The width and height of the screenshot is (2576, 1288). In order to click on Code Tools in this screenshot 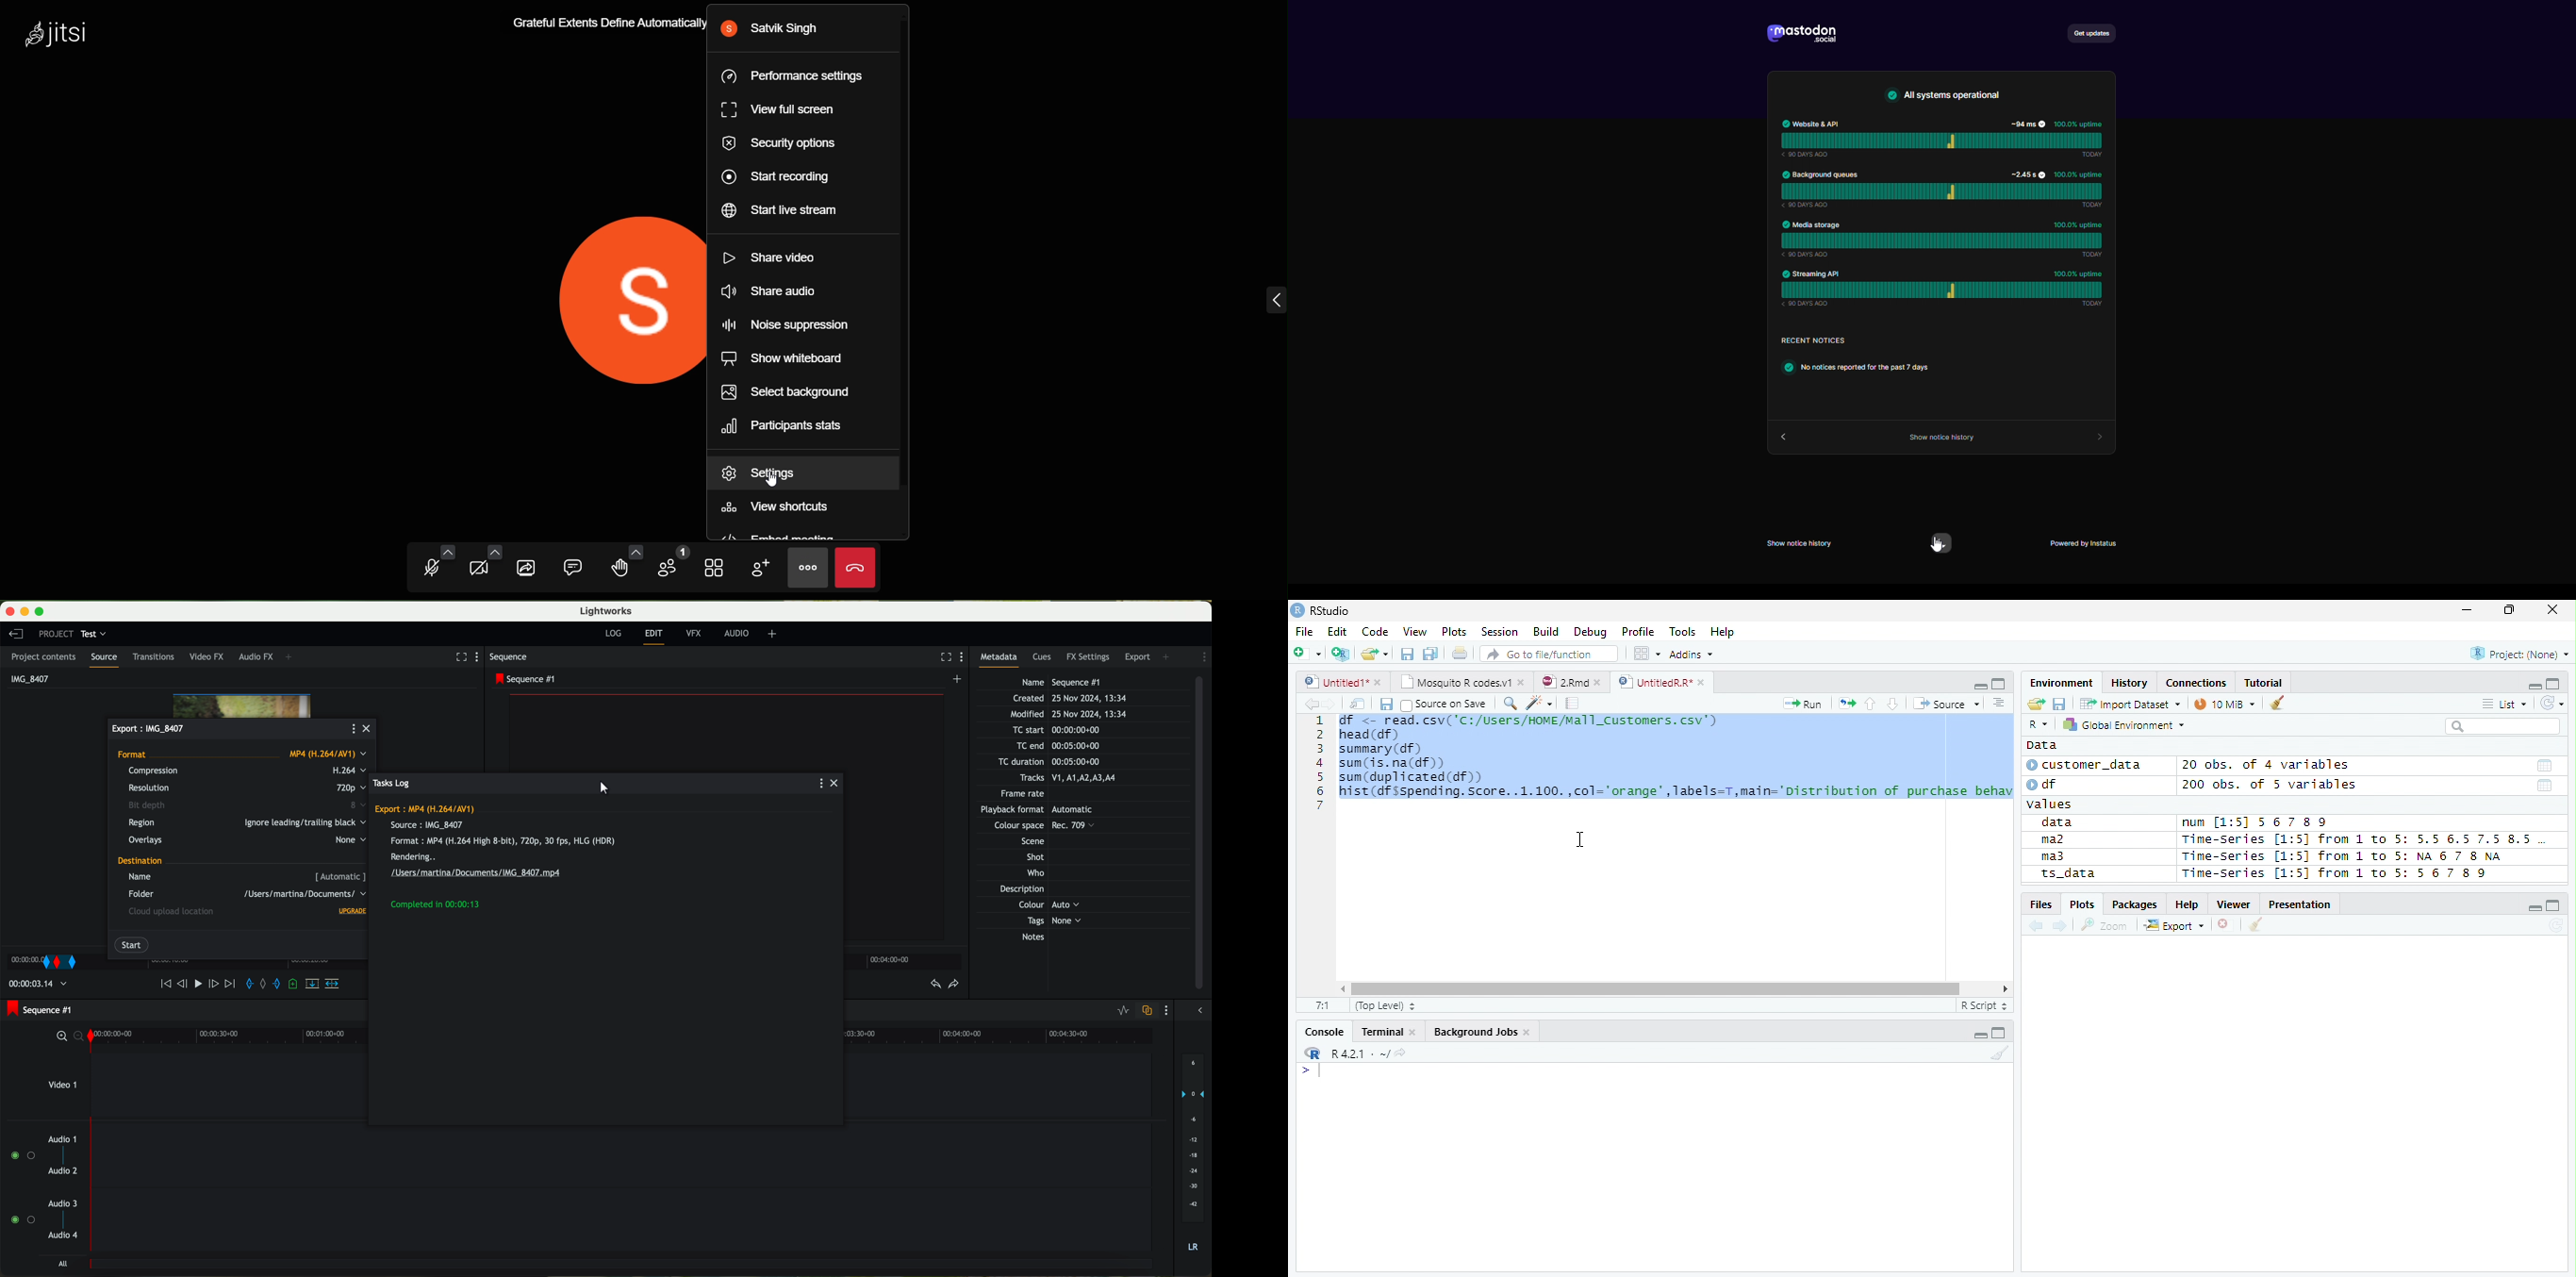, I will do `click(1539, 704)`.